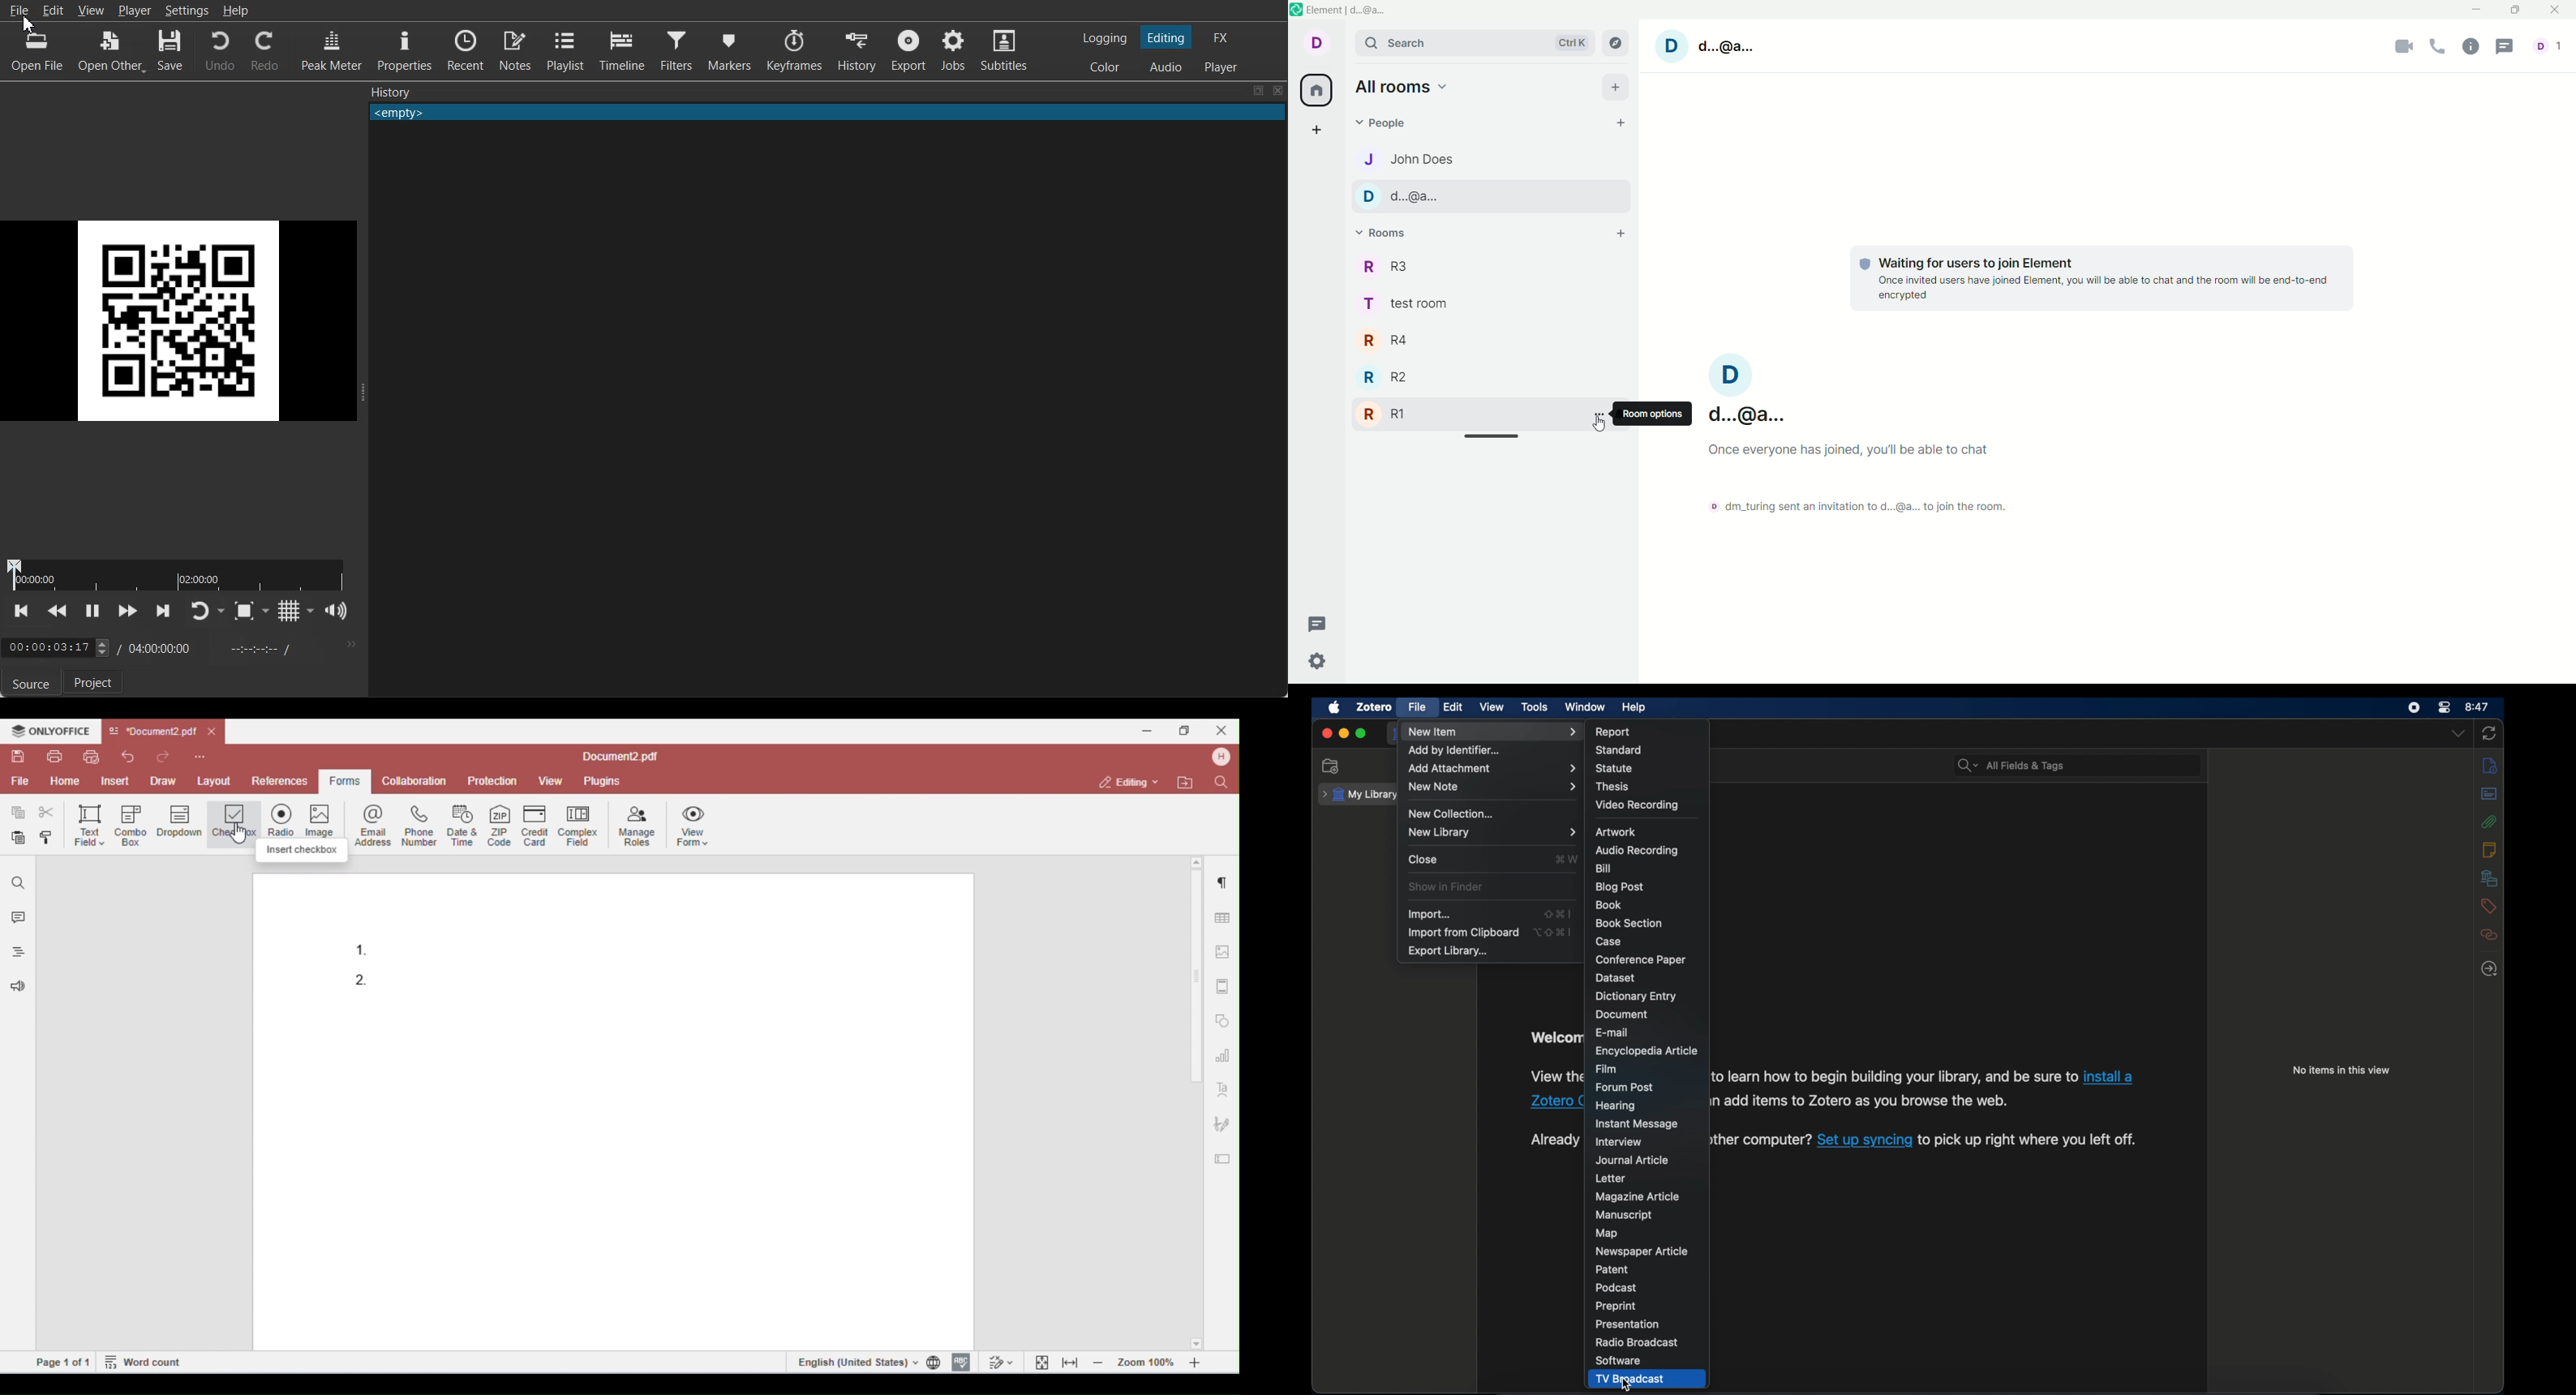 The width and height of the screenshot is (2576, 1400). What do you see at coordinates (1617, 121) in the screenshot?
I see `start chat` at bounding box center [1617, 121].